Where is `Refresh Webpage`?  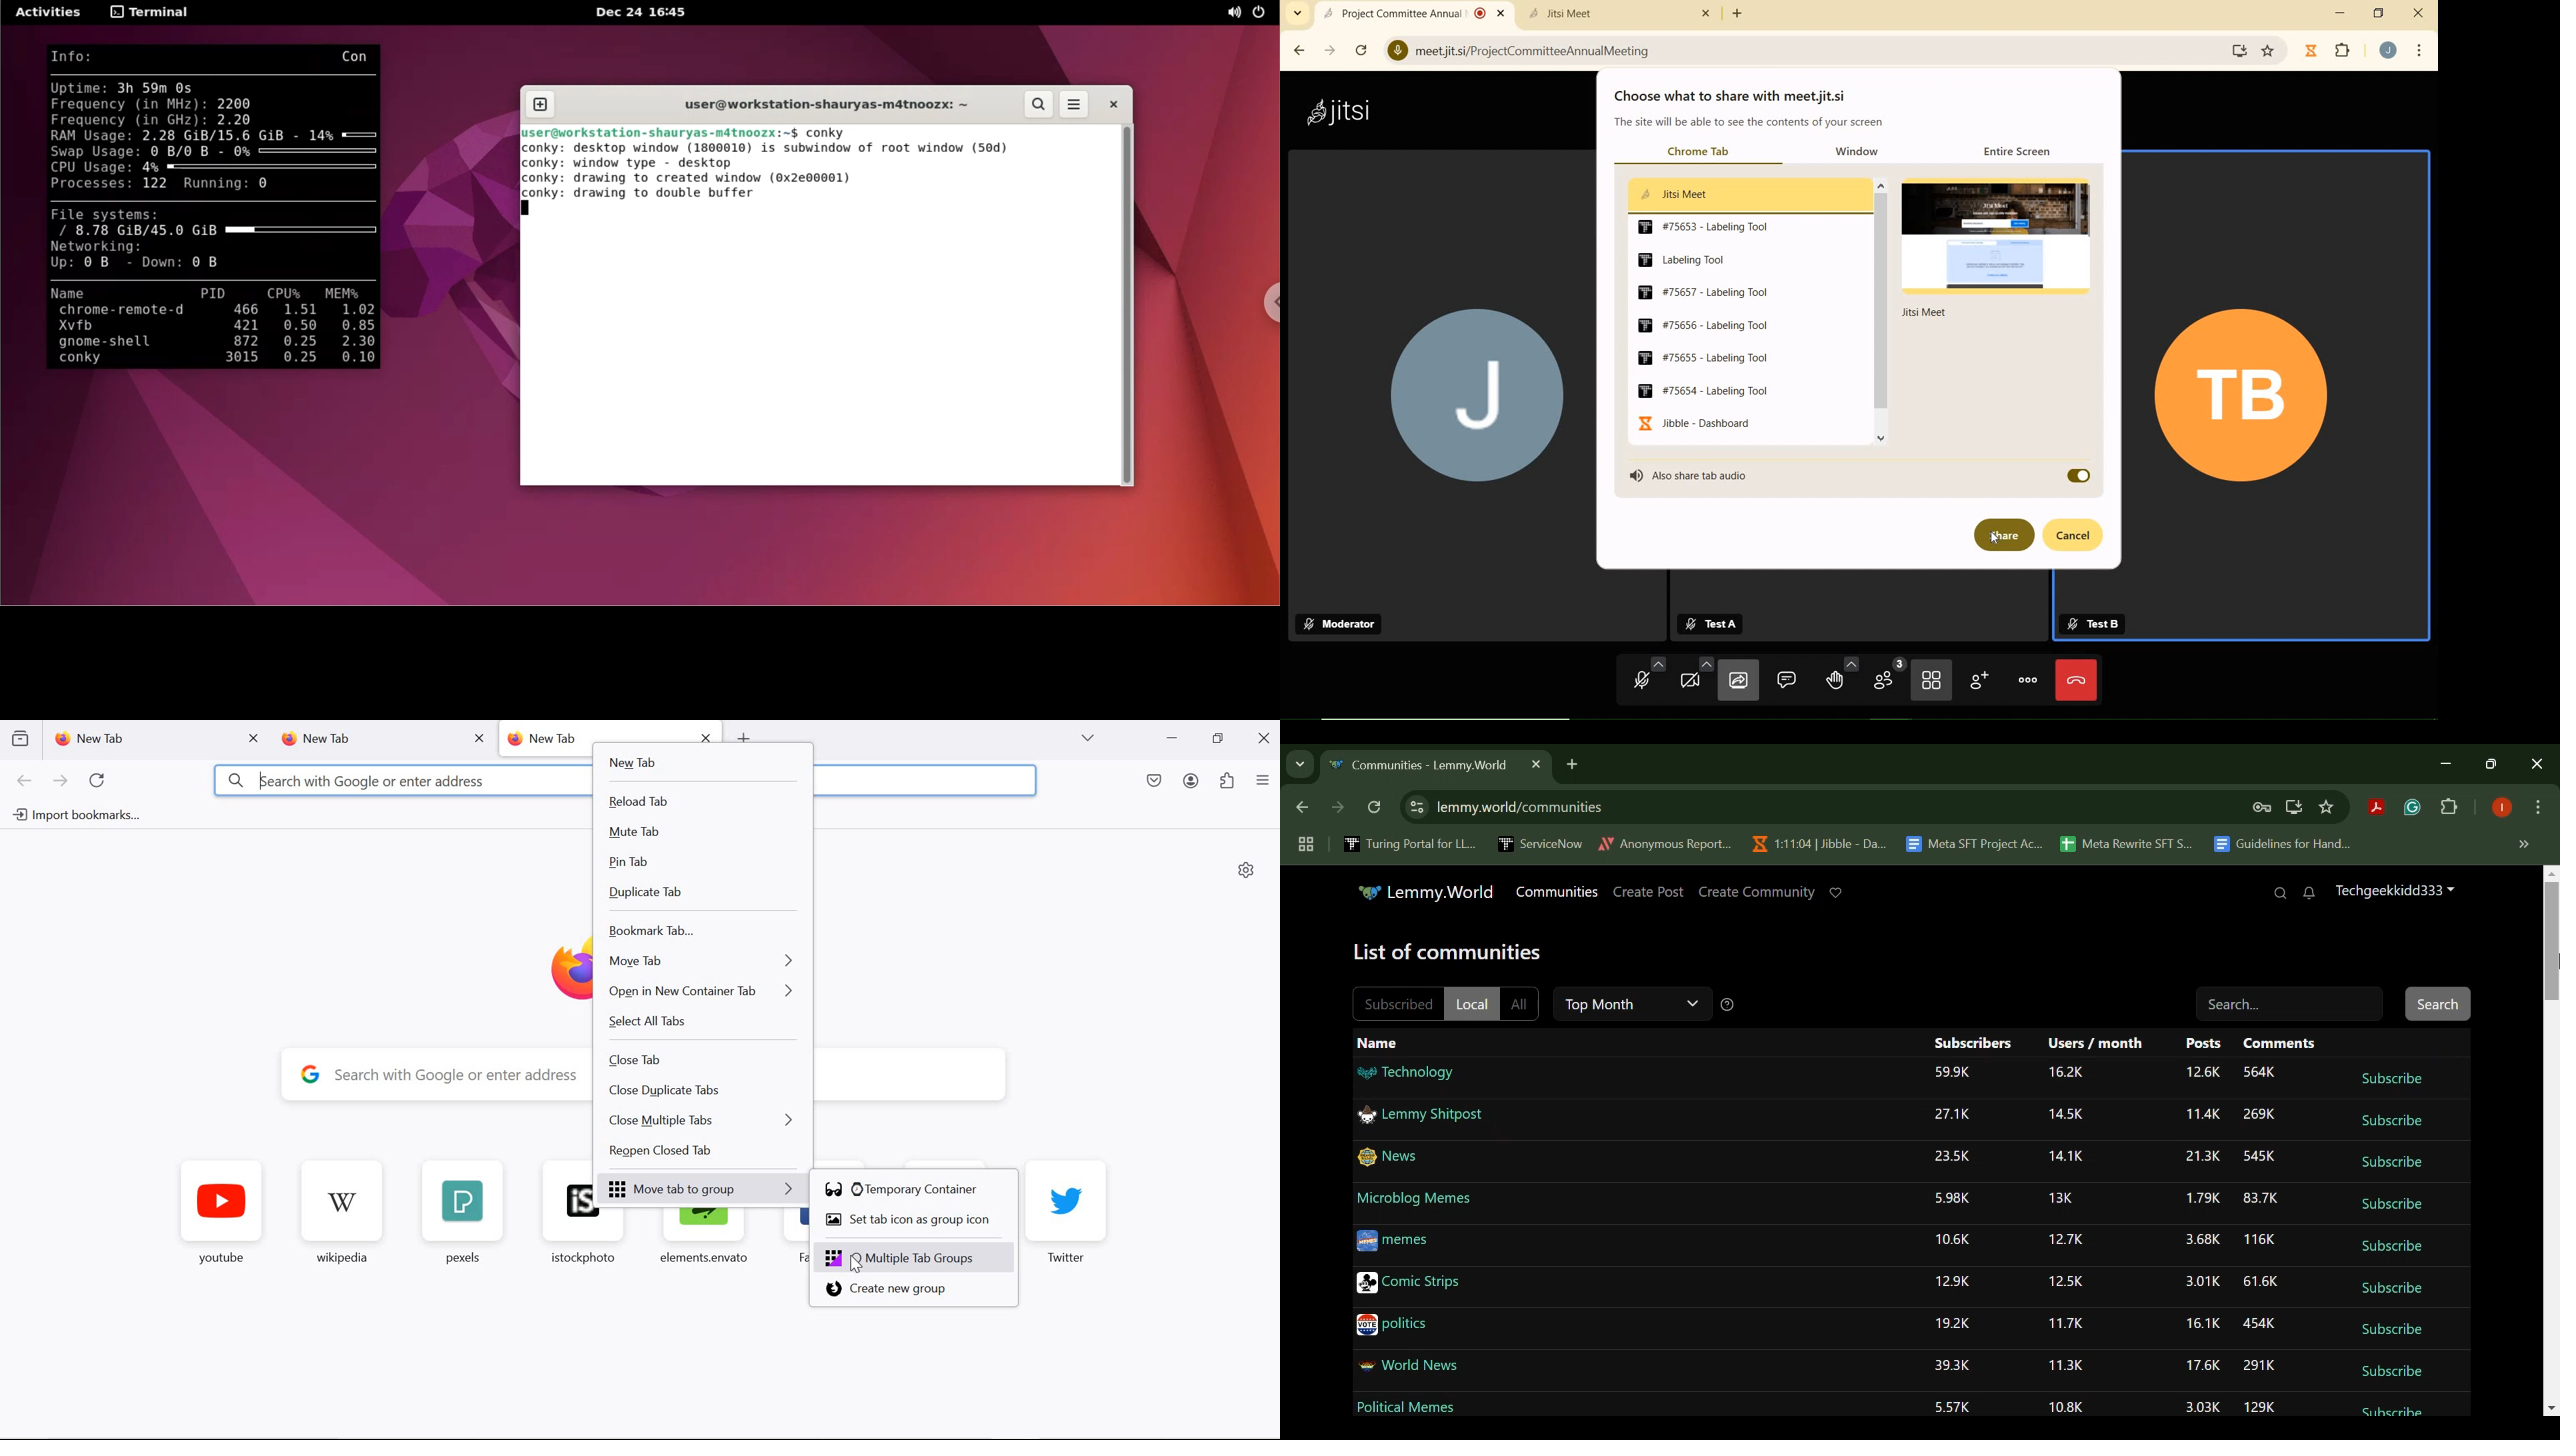
Refresh Webpage is located at coordinates (1376, 809).